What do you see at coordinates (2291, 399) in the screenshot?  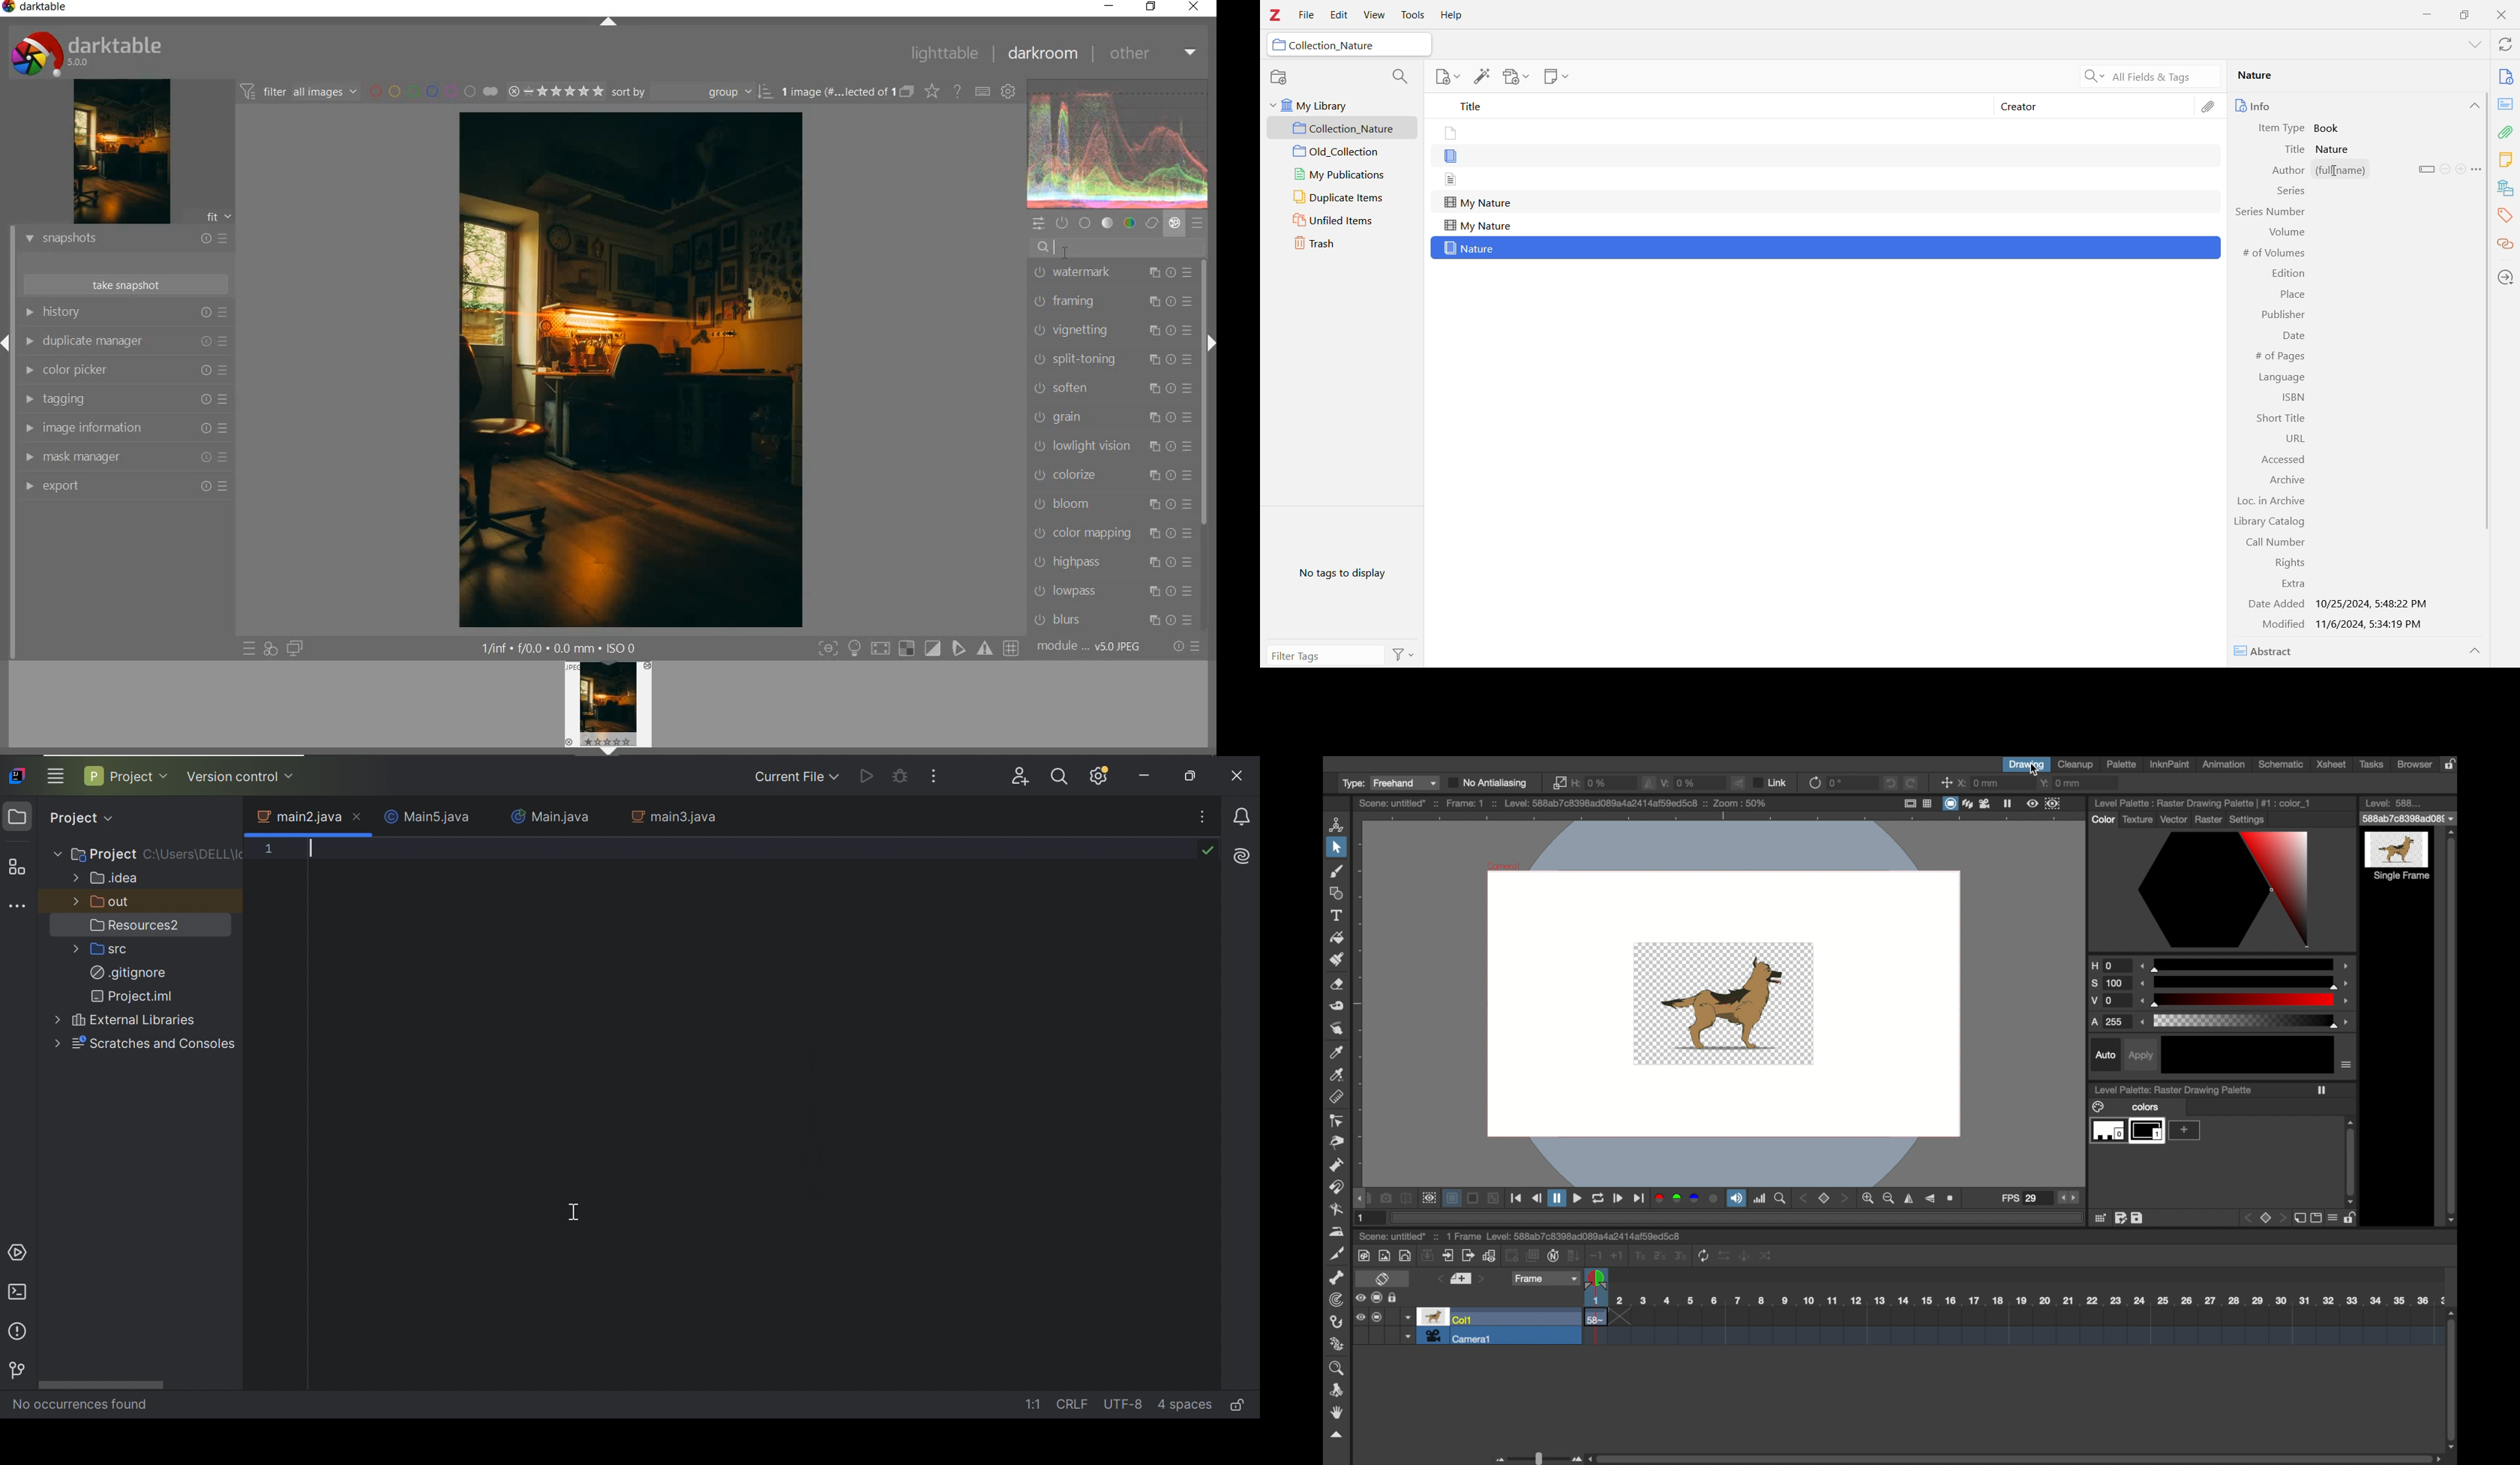 I see `ISBN` at bounding box center [2291, 399].